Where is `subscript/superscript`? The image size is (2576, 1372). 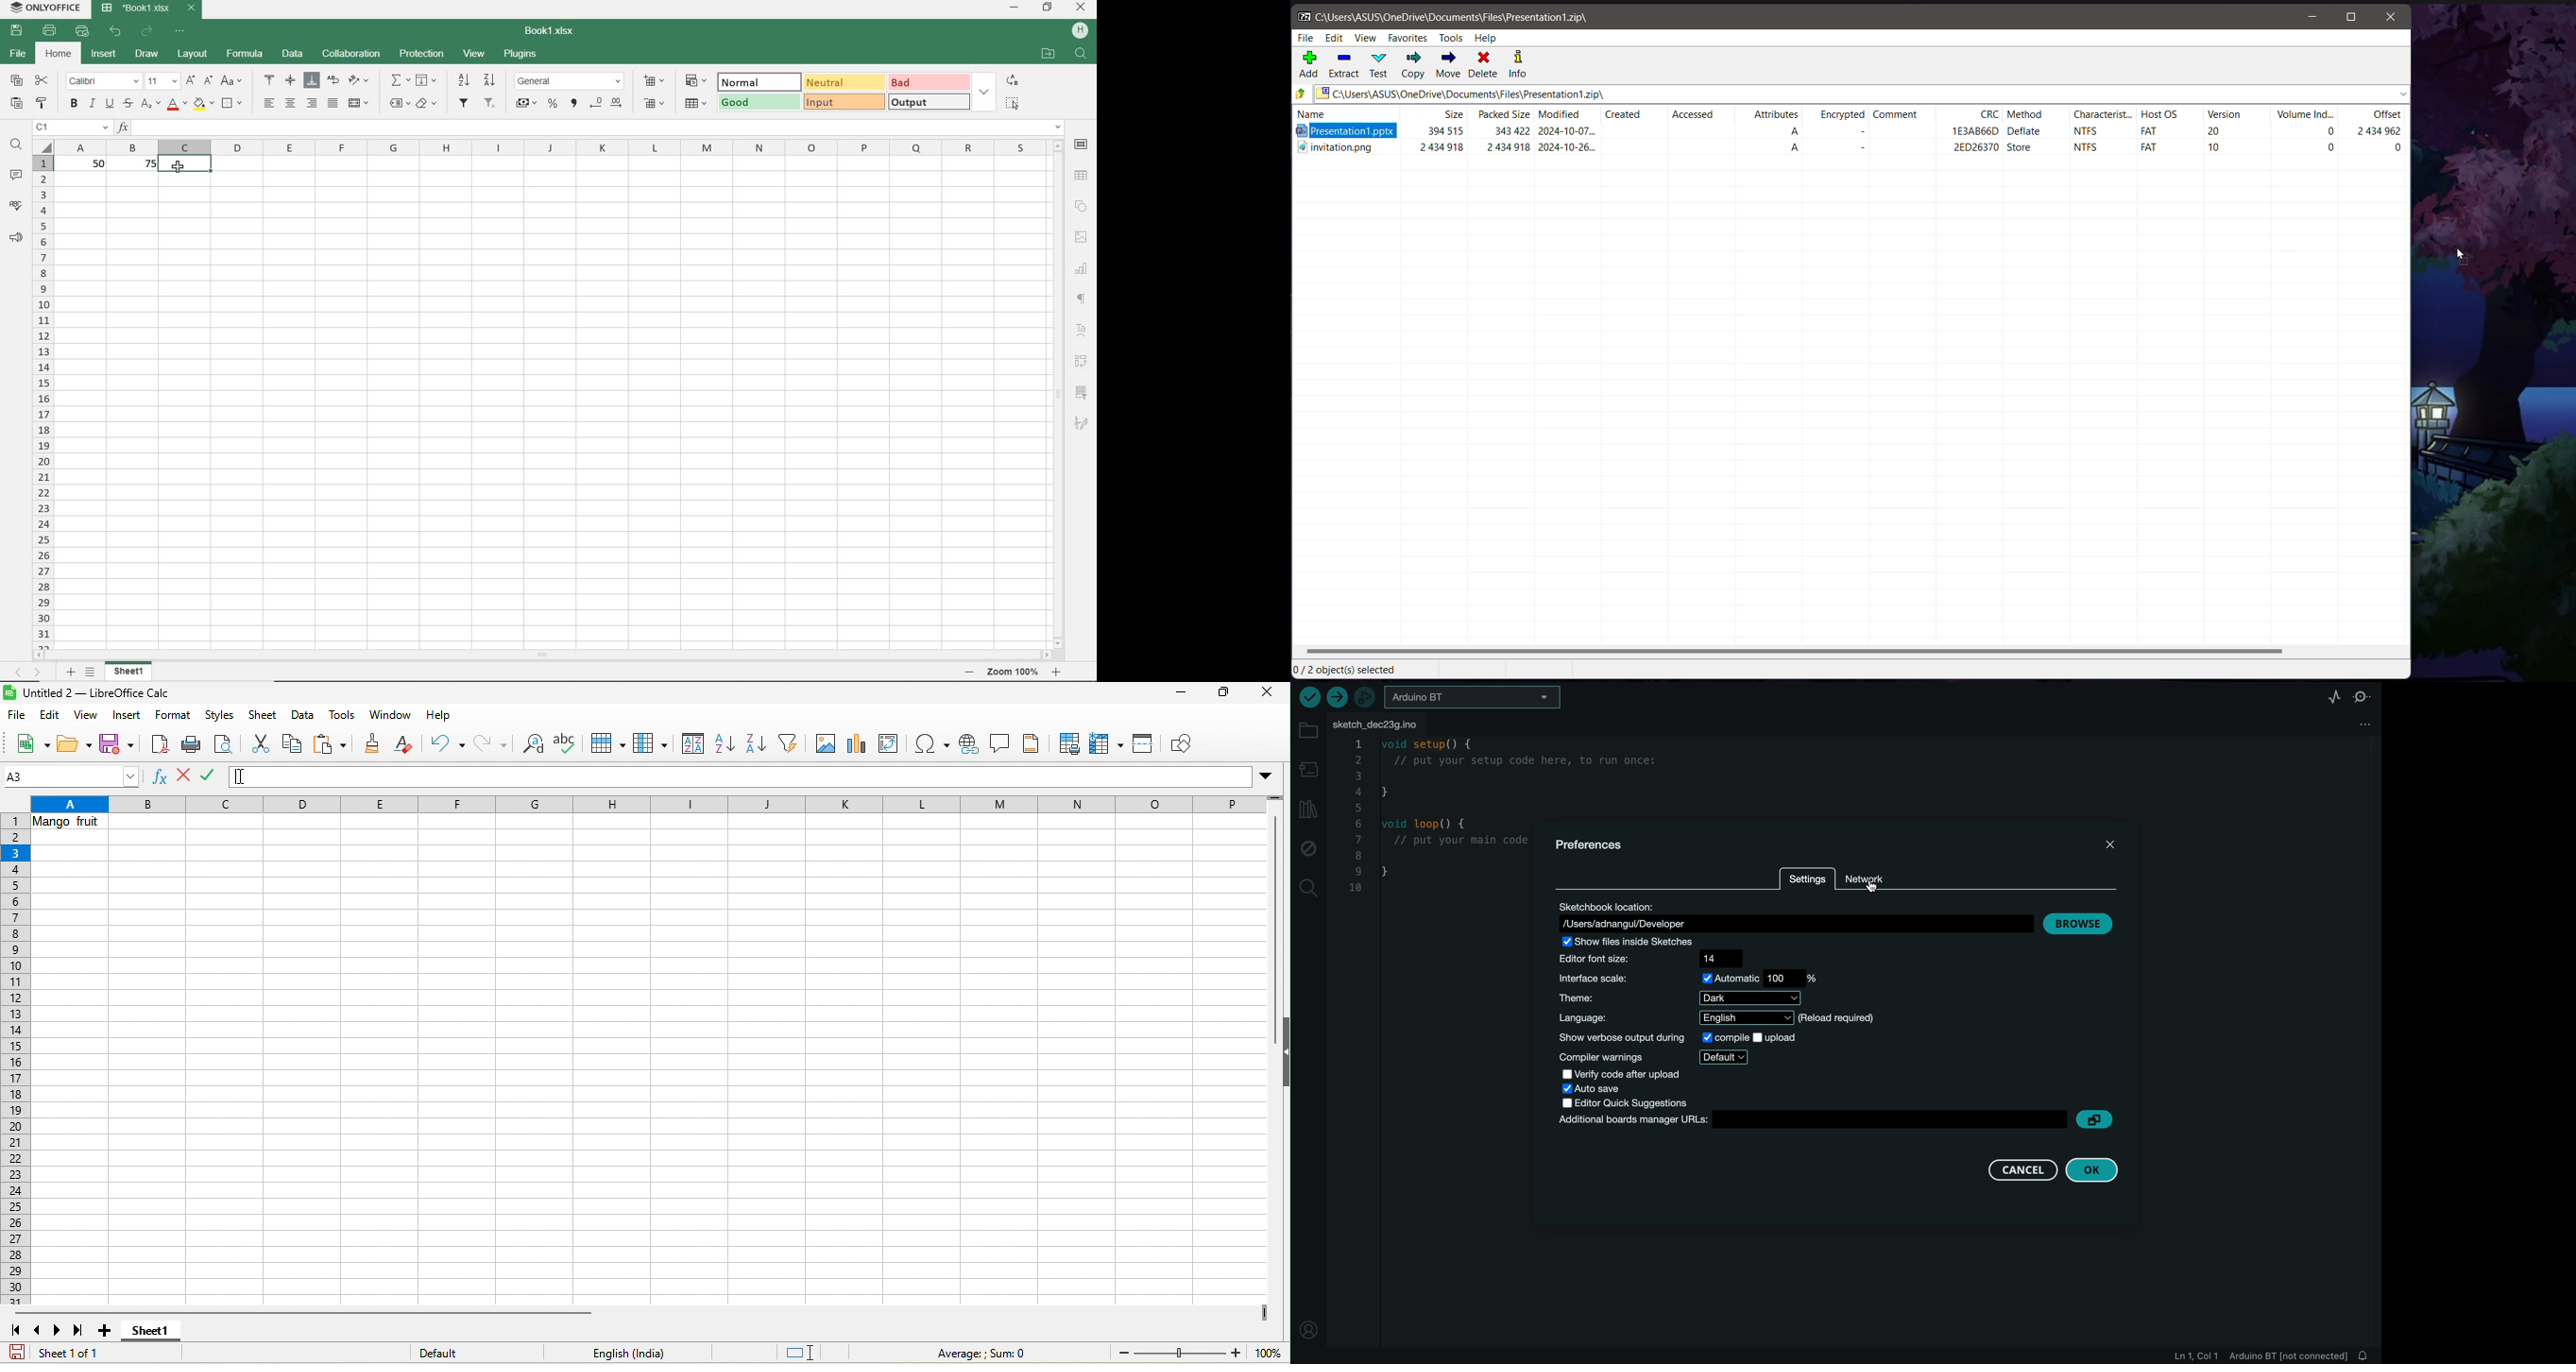
subscript/superscript is located at coordinates (150, 104).